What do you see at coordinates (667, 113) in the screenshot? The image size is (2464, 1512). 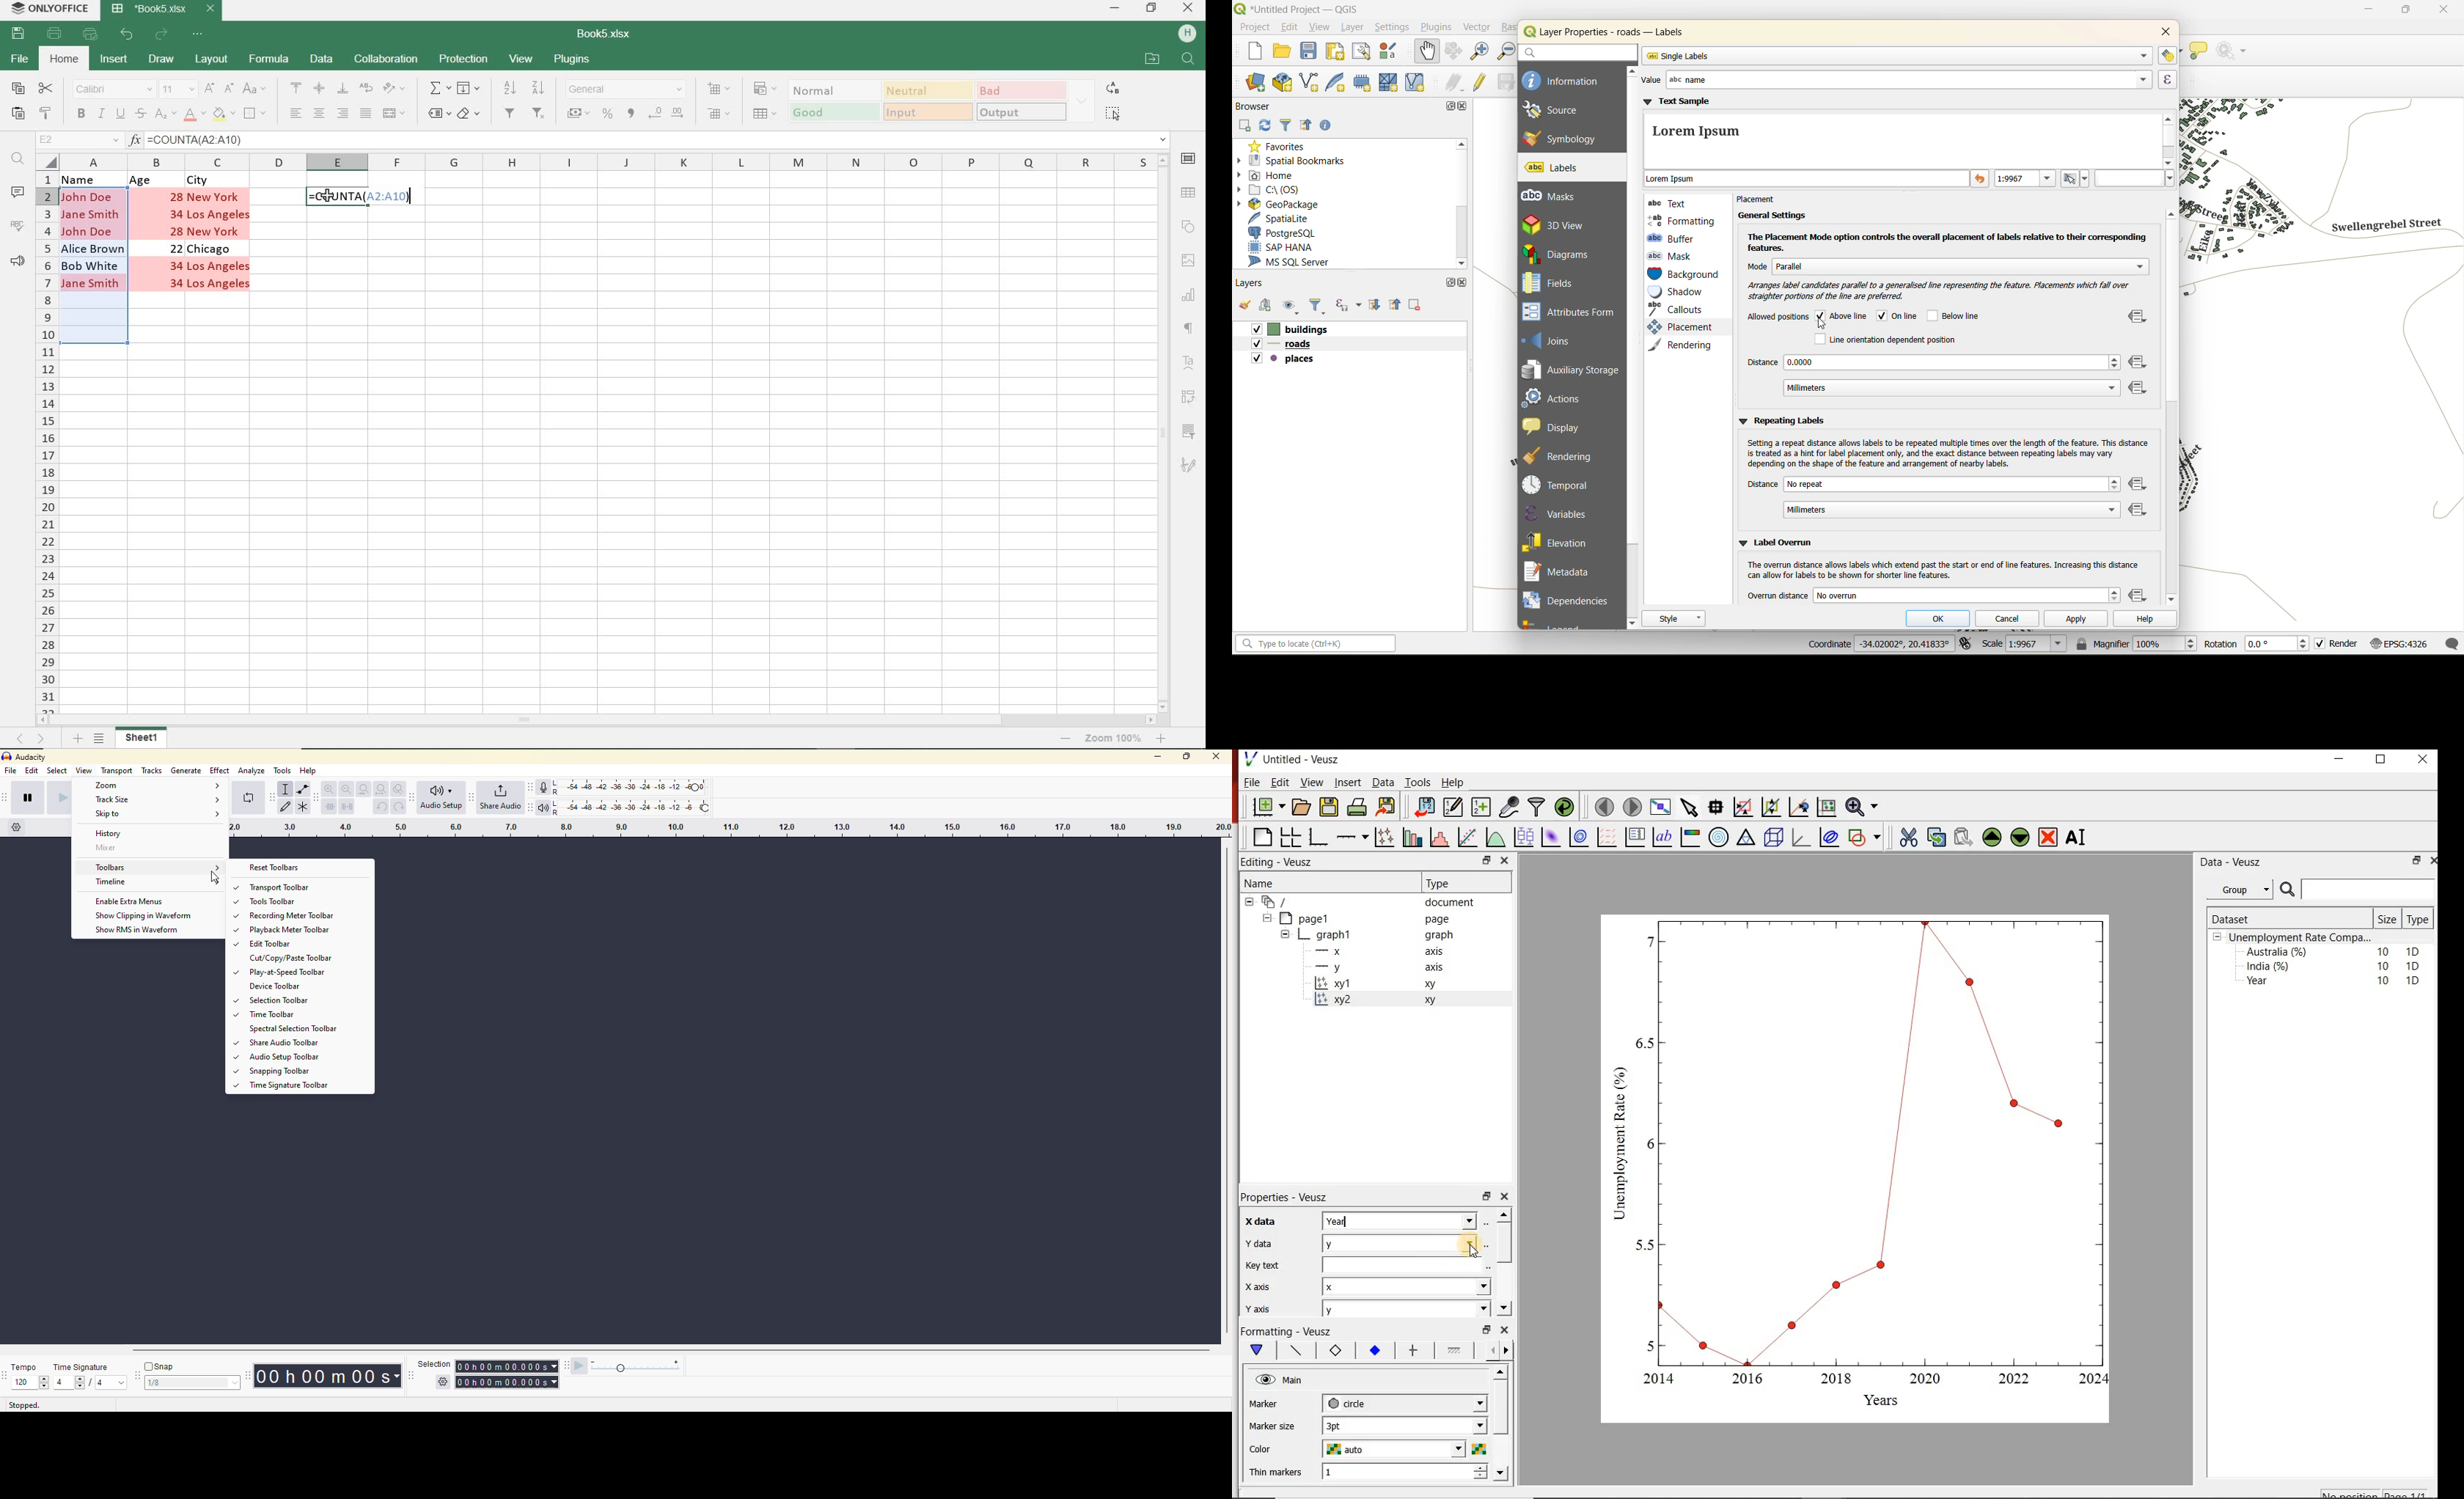 I see `CHANGE DECIMALS` at bounding box center [667, 113].